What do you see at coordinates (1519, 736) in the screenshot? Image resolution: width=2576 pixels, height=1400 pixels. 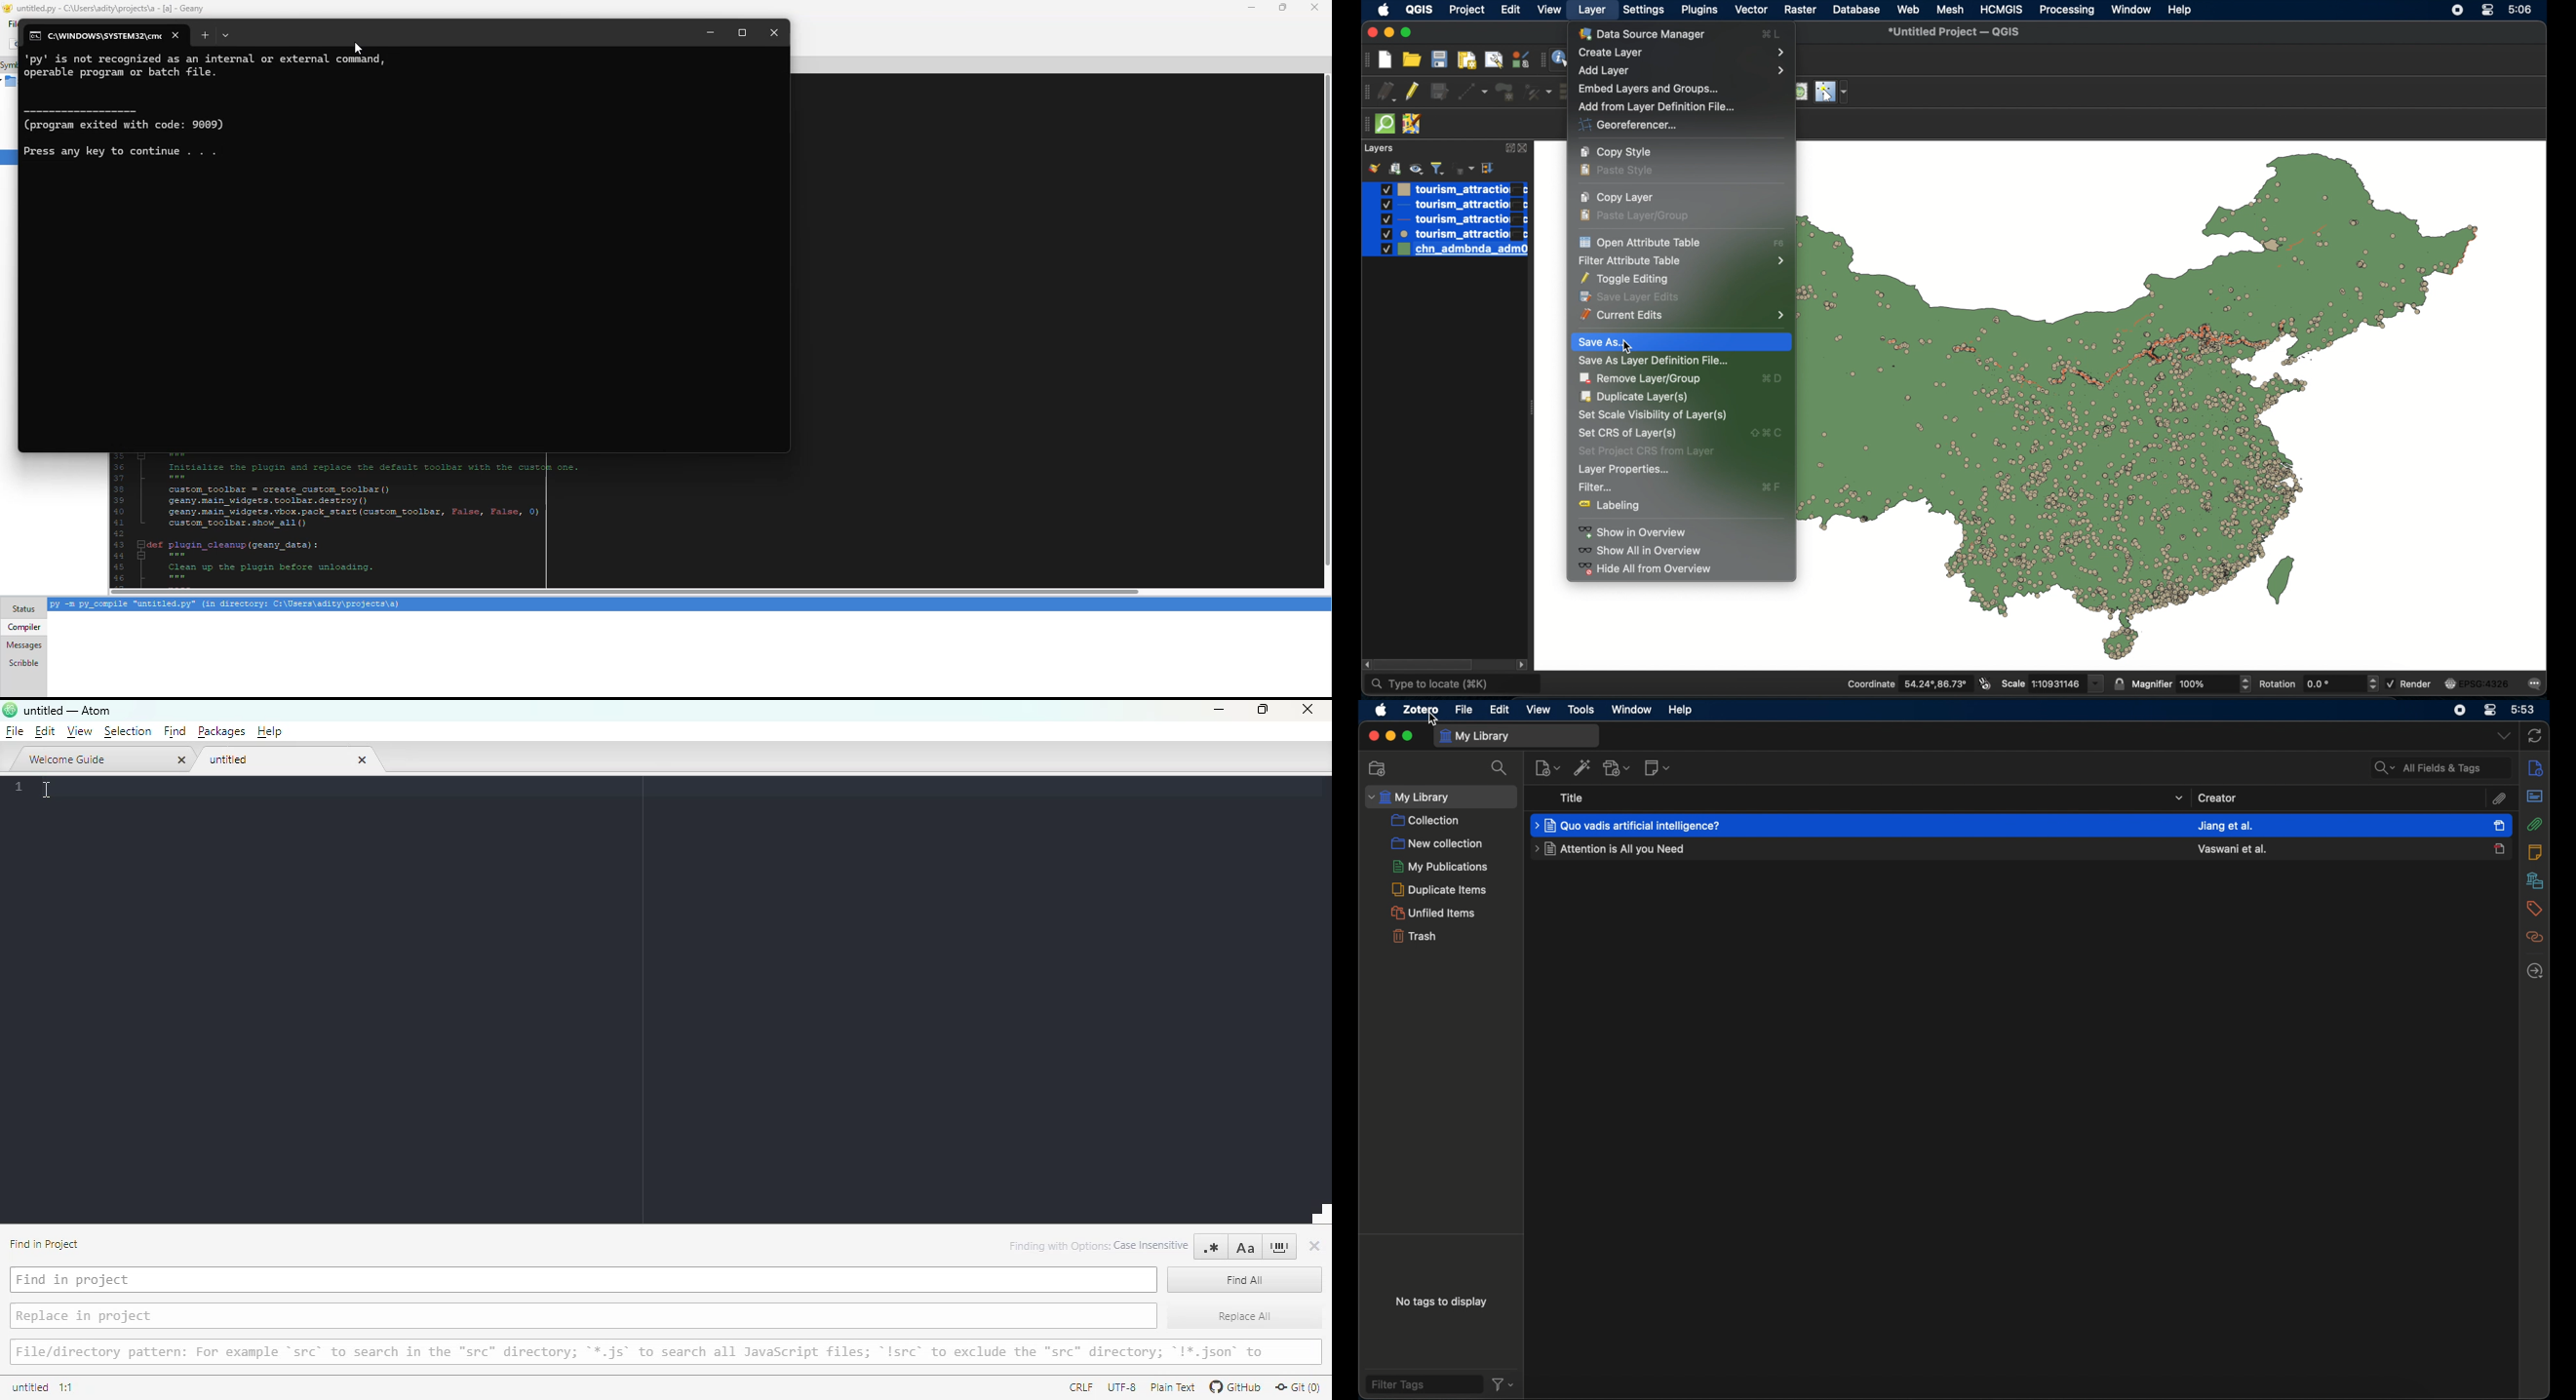 I see `my library tab` at bounding box center [1519, 736].